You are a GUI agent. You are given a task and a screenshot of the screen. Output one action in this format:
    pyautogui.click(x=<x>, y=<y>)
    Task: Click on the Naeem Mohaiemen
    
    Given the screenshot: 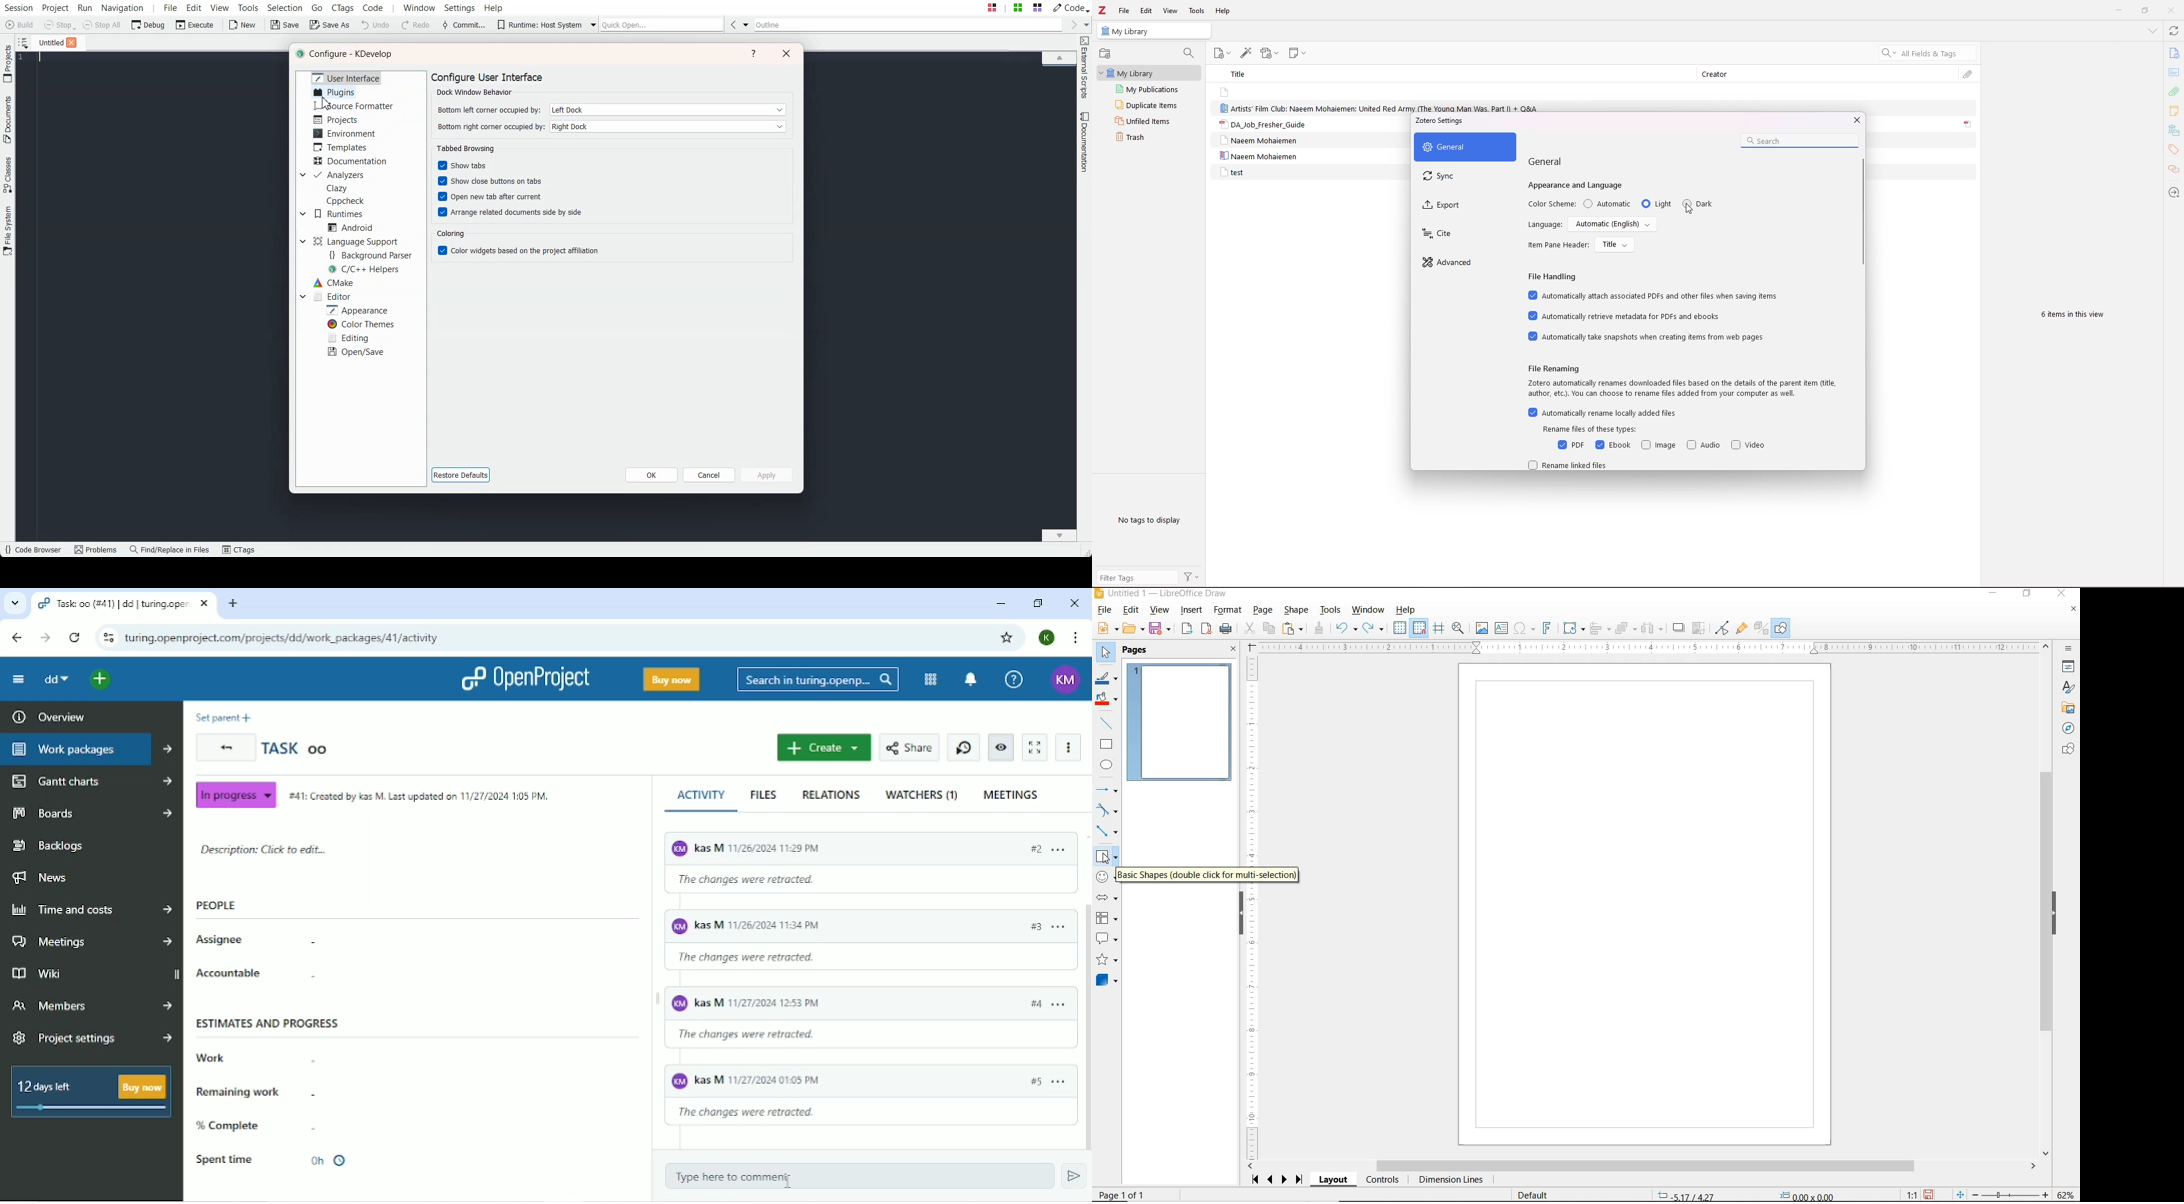 What is the action you would take?
    pyautogui.click(x=1258, y=156)
    